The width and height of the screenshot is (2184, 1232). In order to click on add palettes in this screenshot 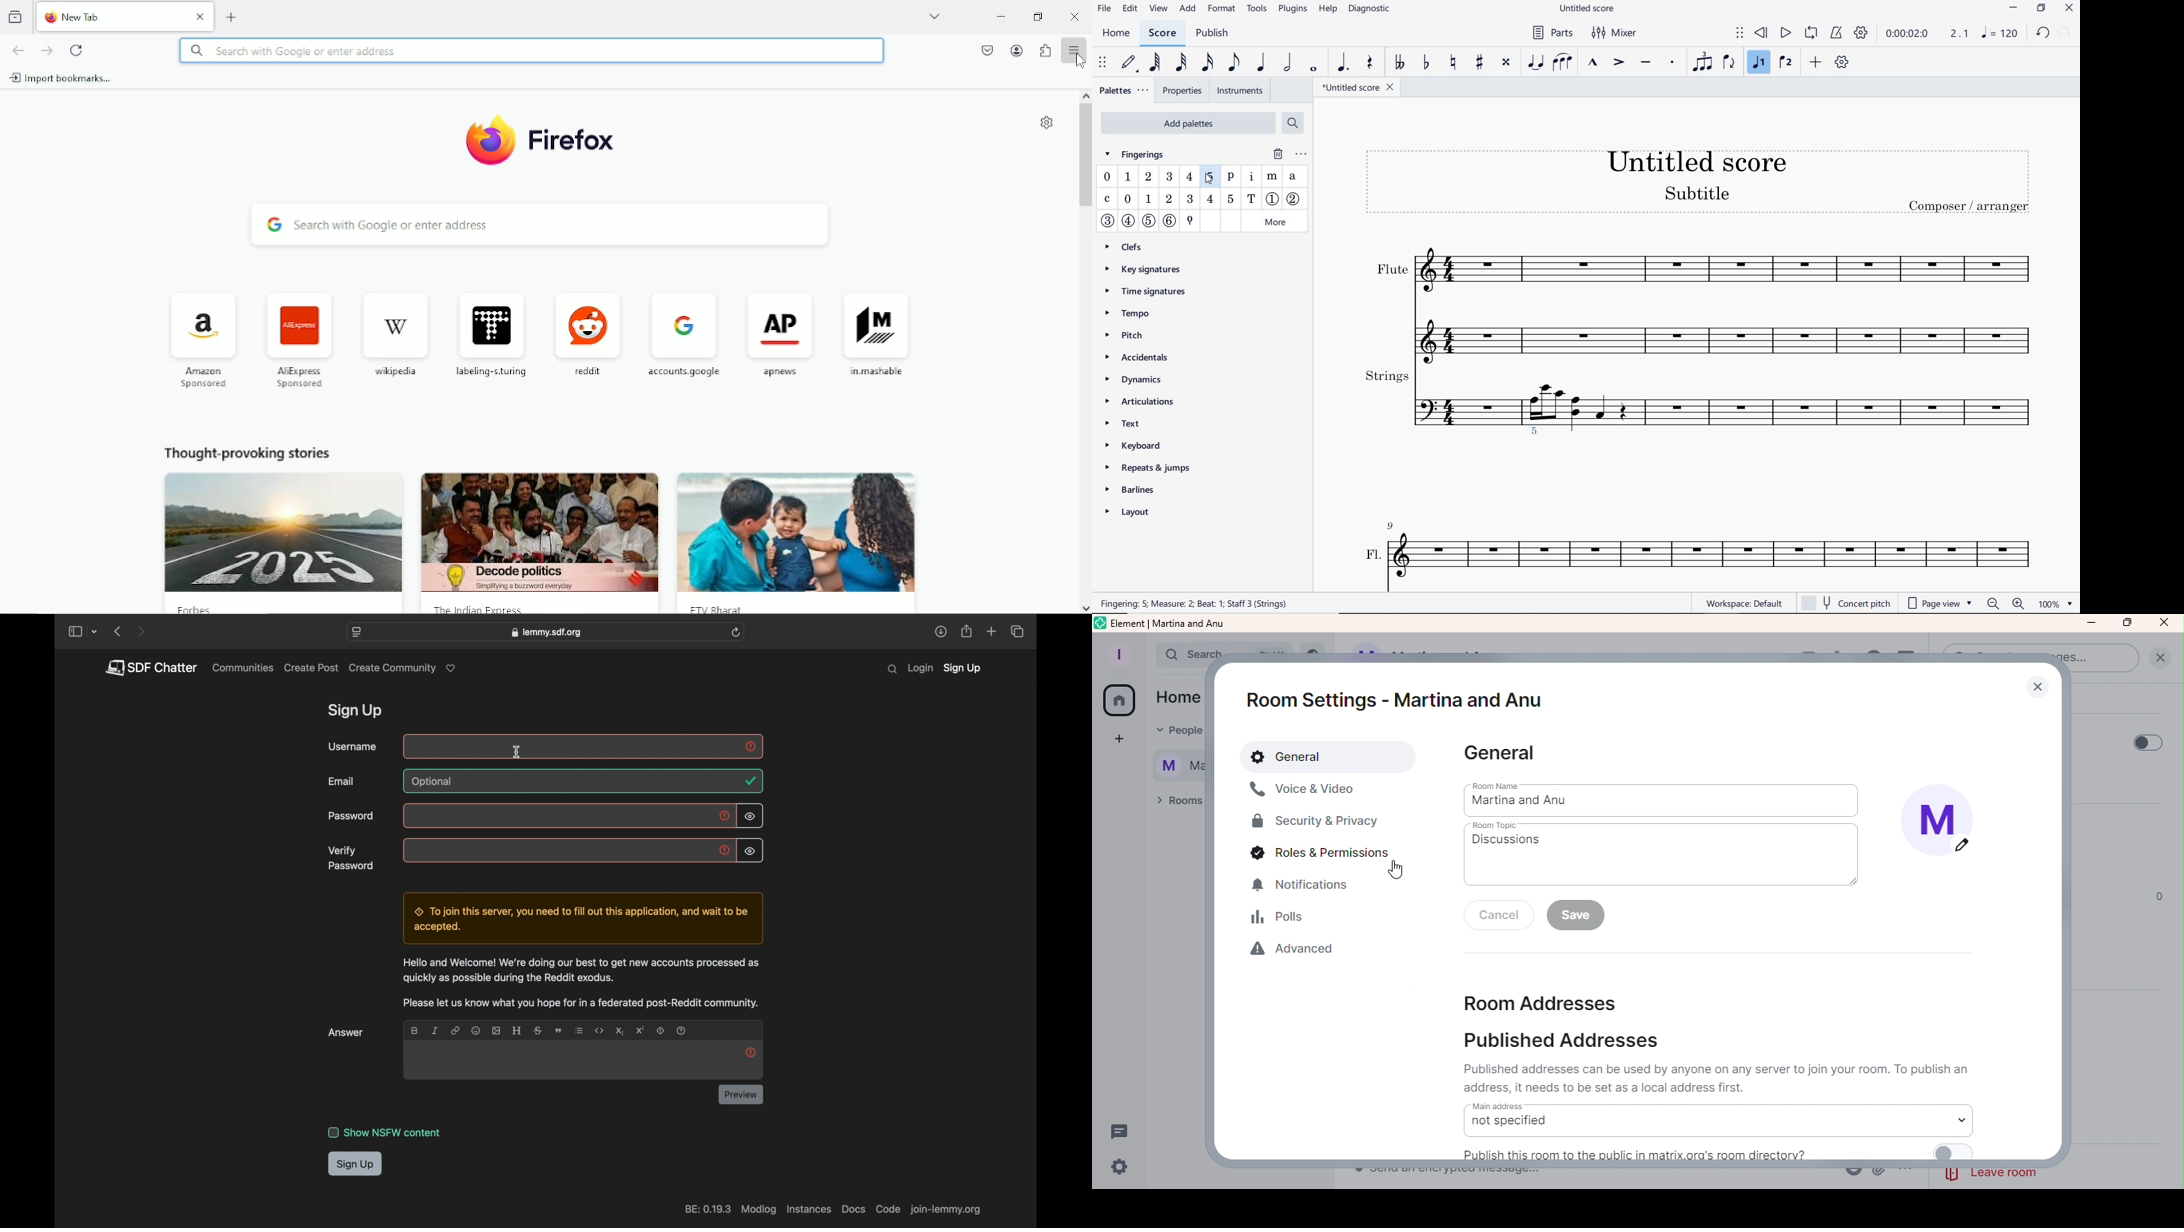, I will do `click(1186, 122)`.